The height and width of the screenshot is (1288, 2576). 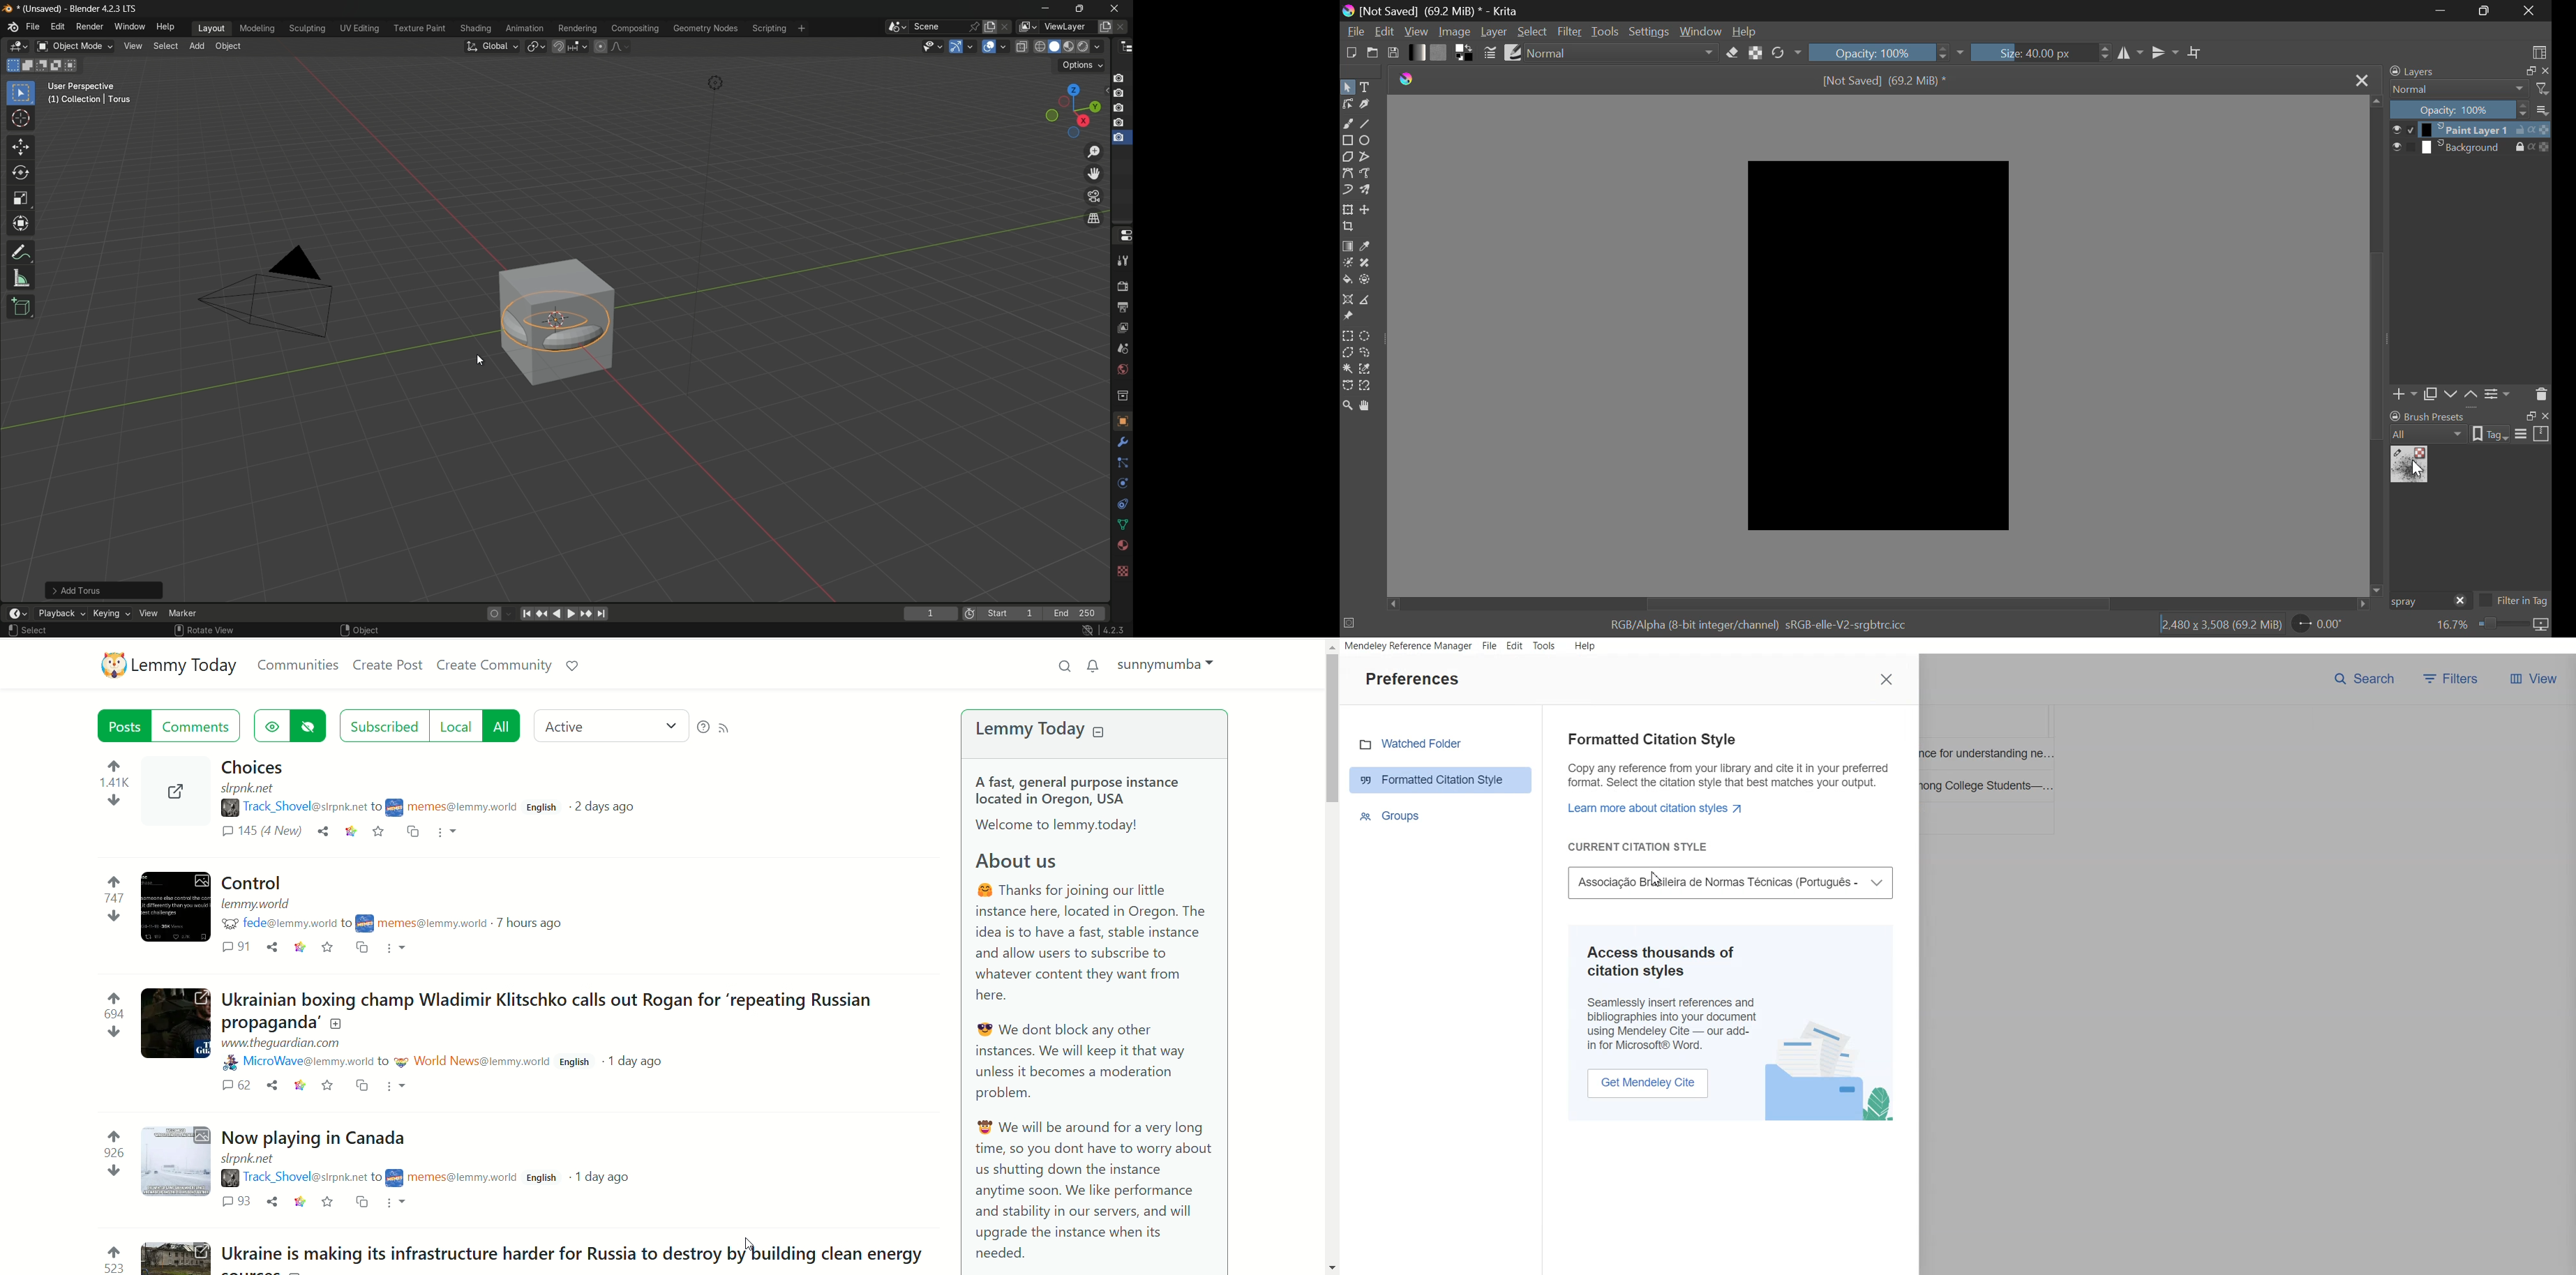 What do you see at coordinates (11, 66) in the screenshot?
I see `select new selection` at bounding box center [11, 66].